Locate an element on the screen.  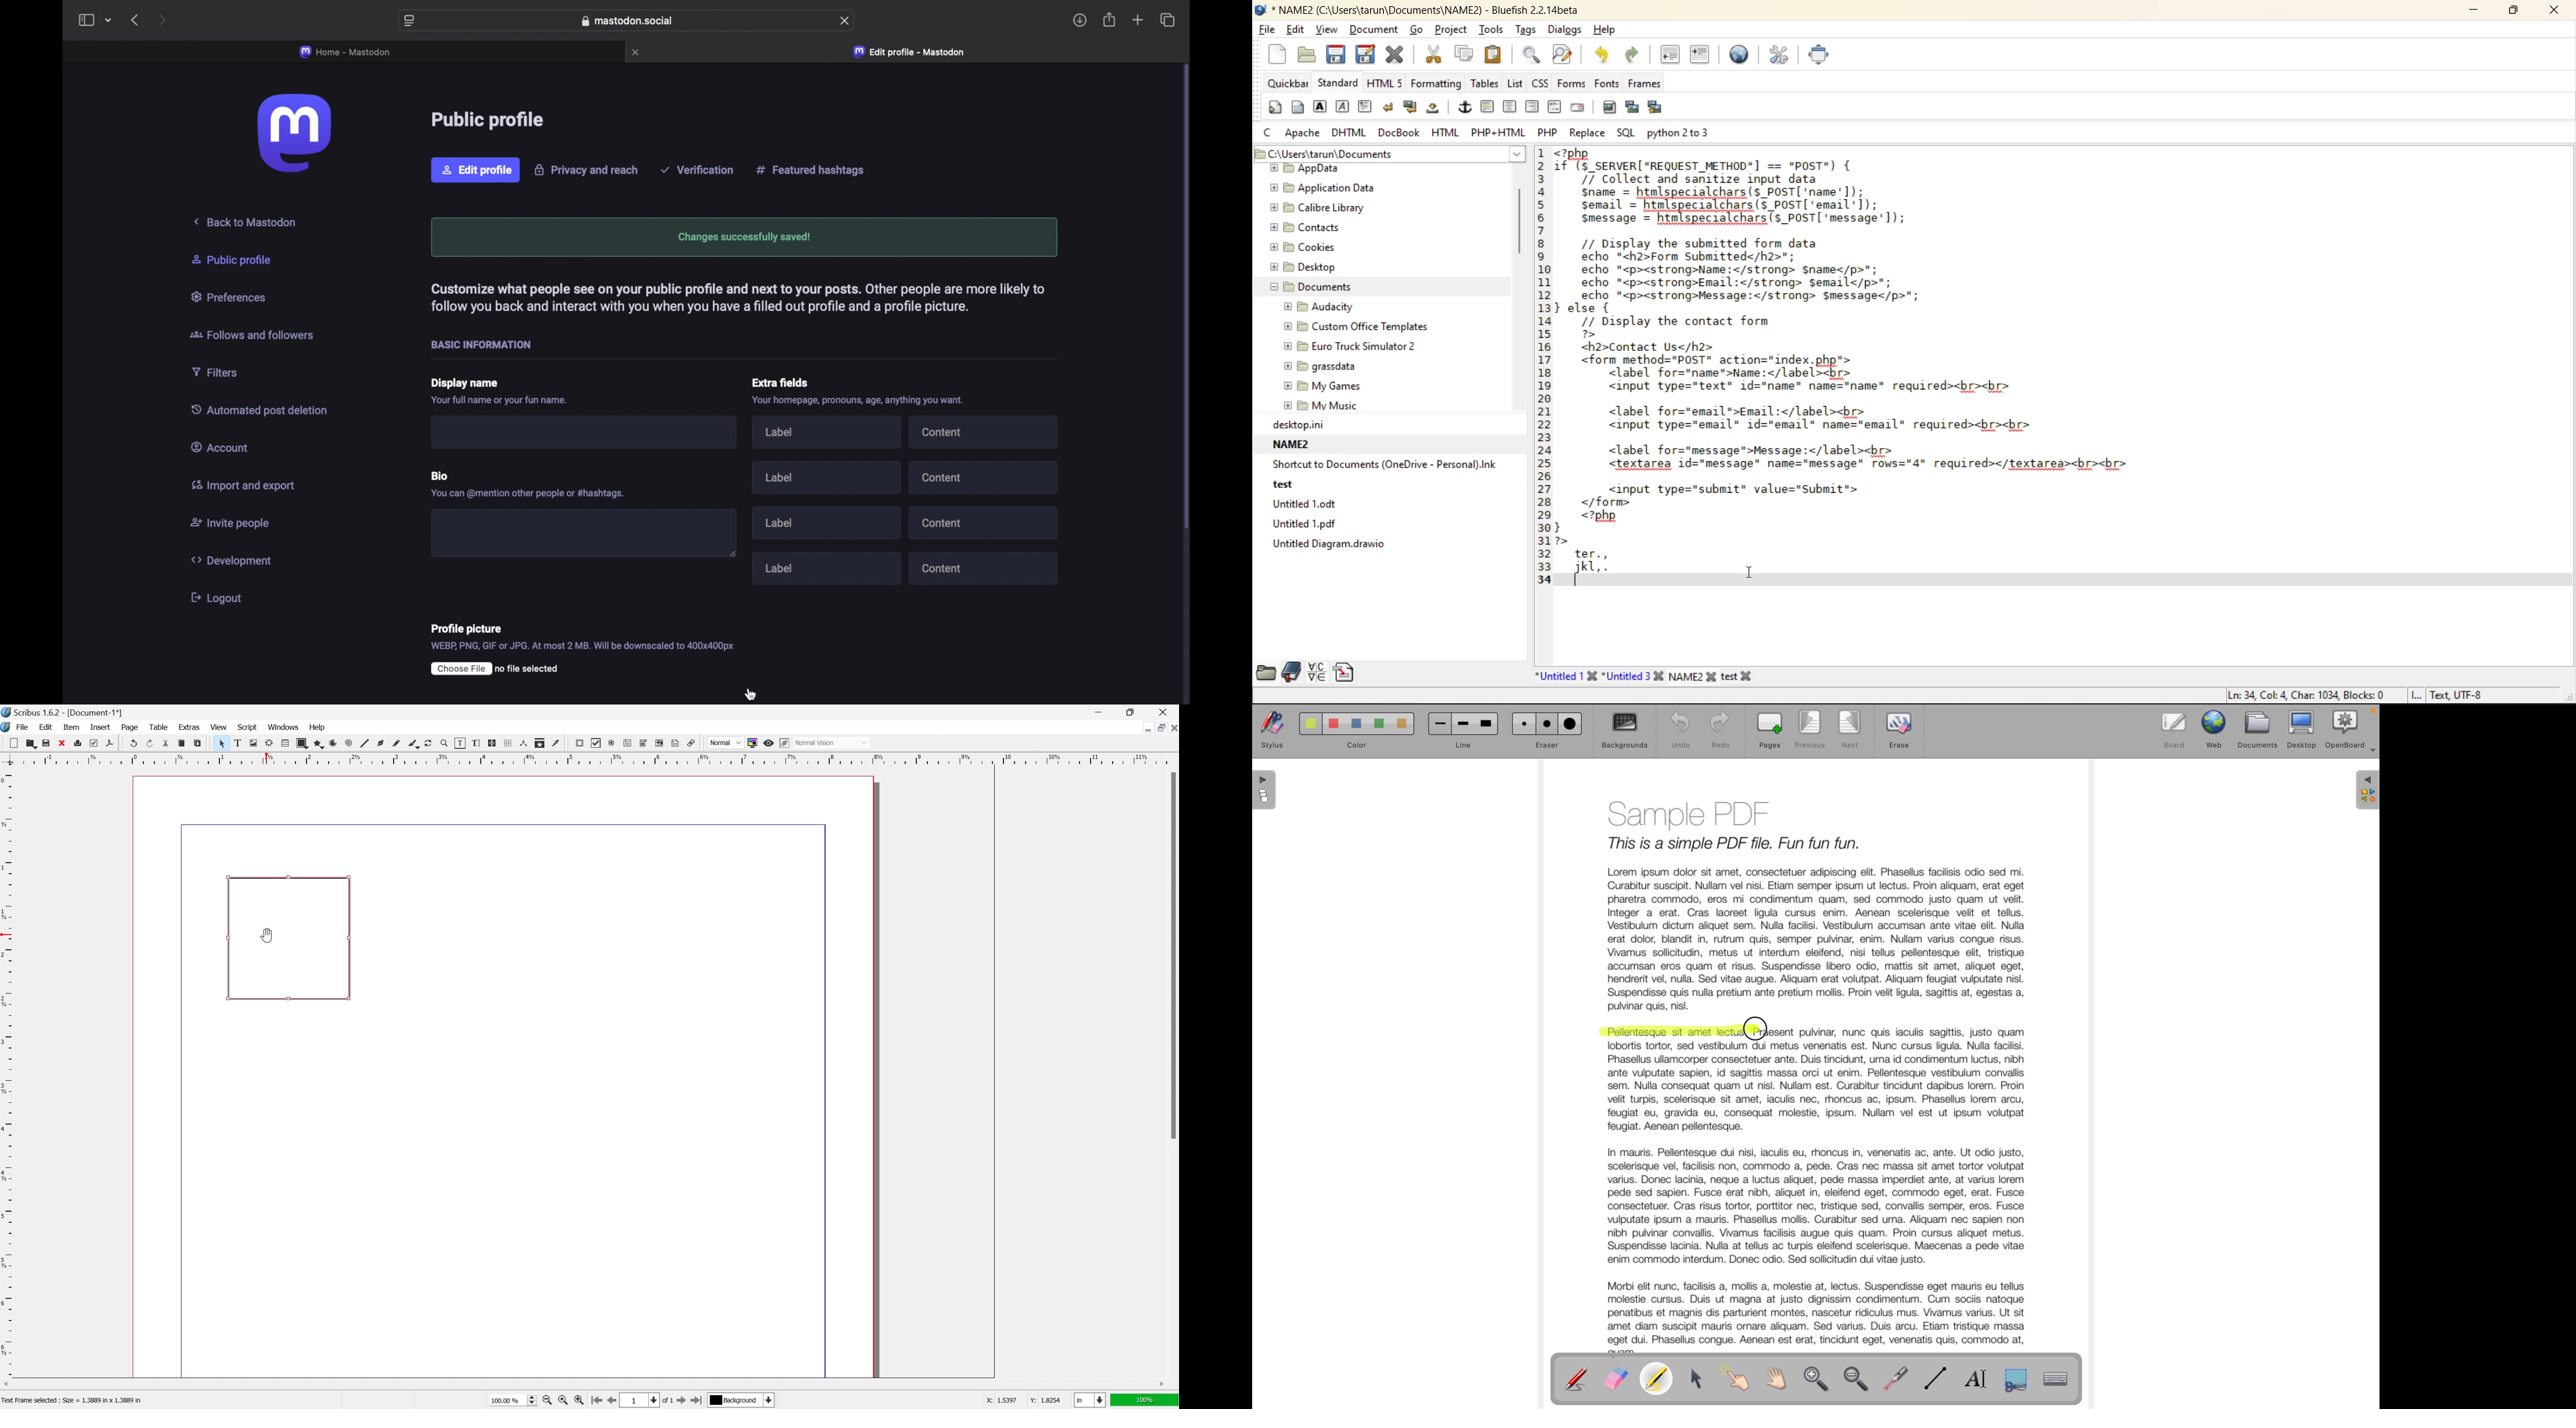
go to next is located at coordinates (687, 1402).